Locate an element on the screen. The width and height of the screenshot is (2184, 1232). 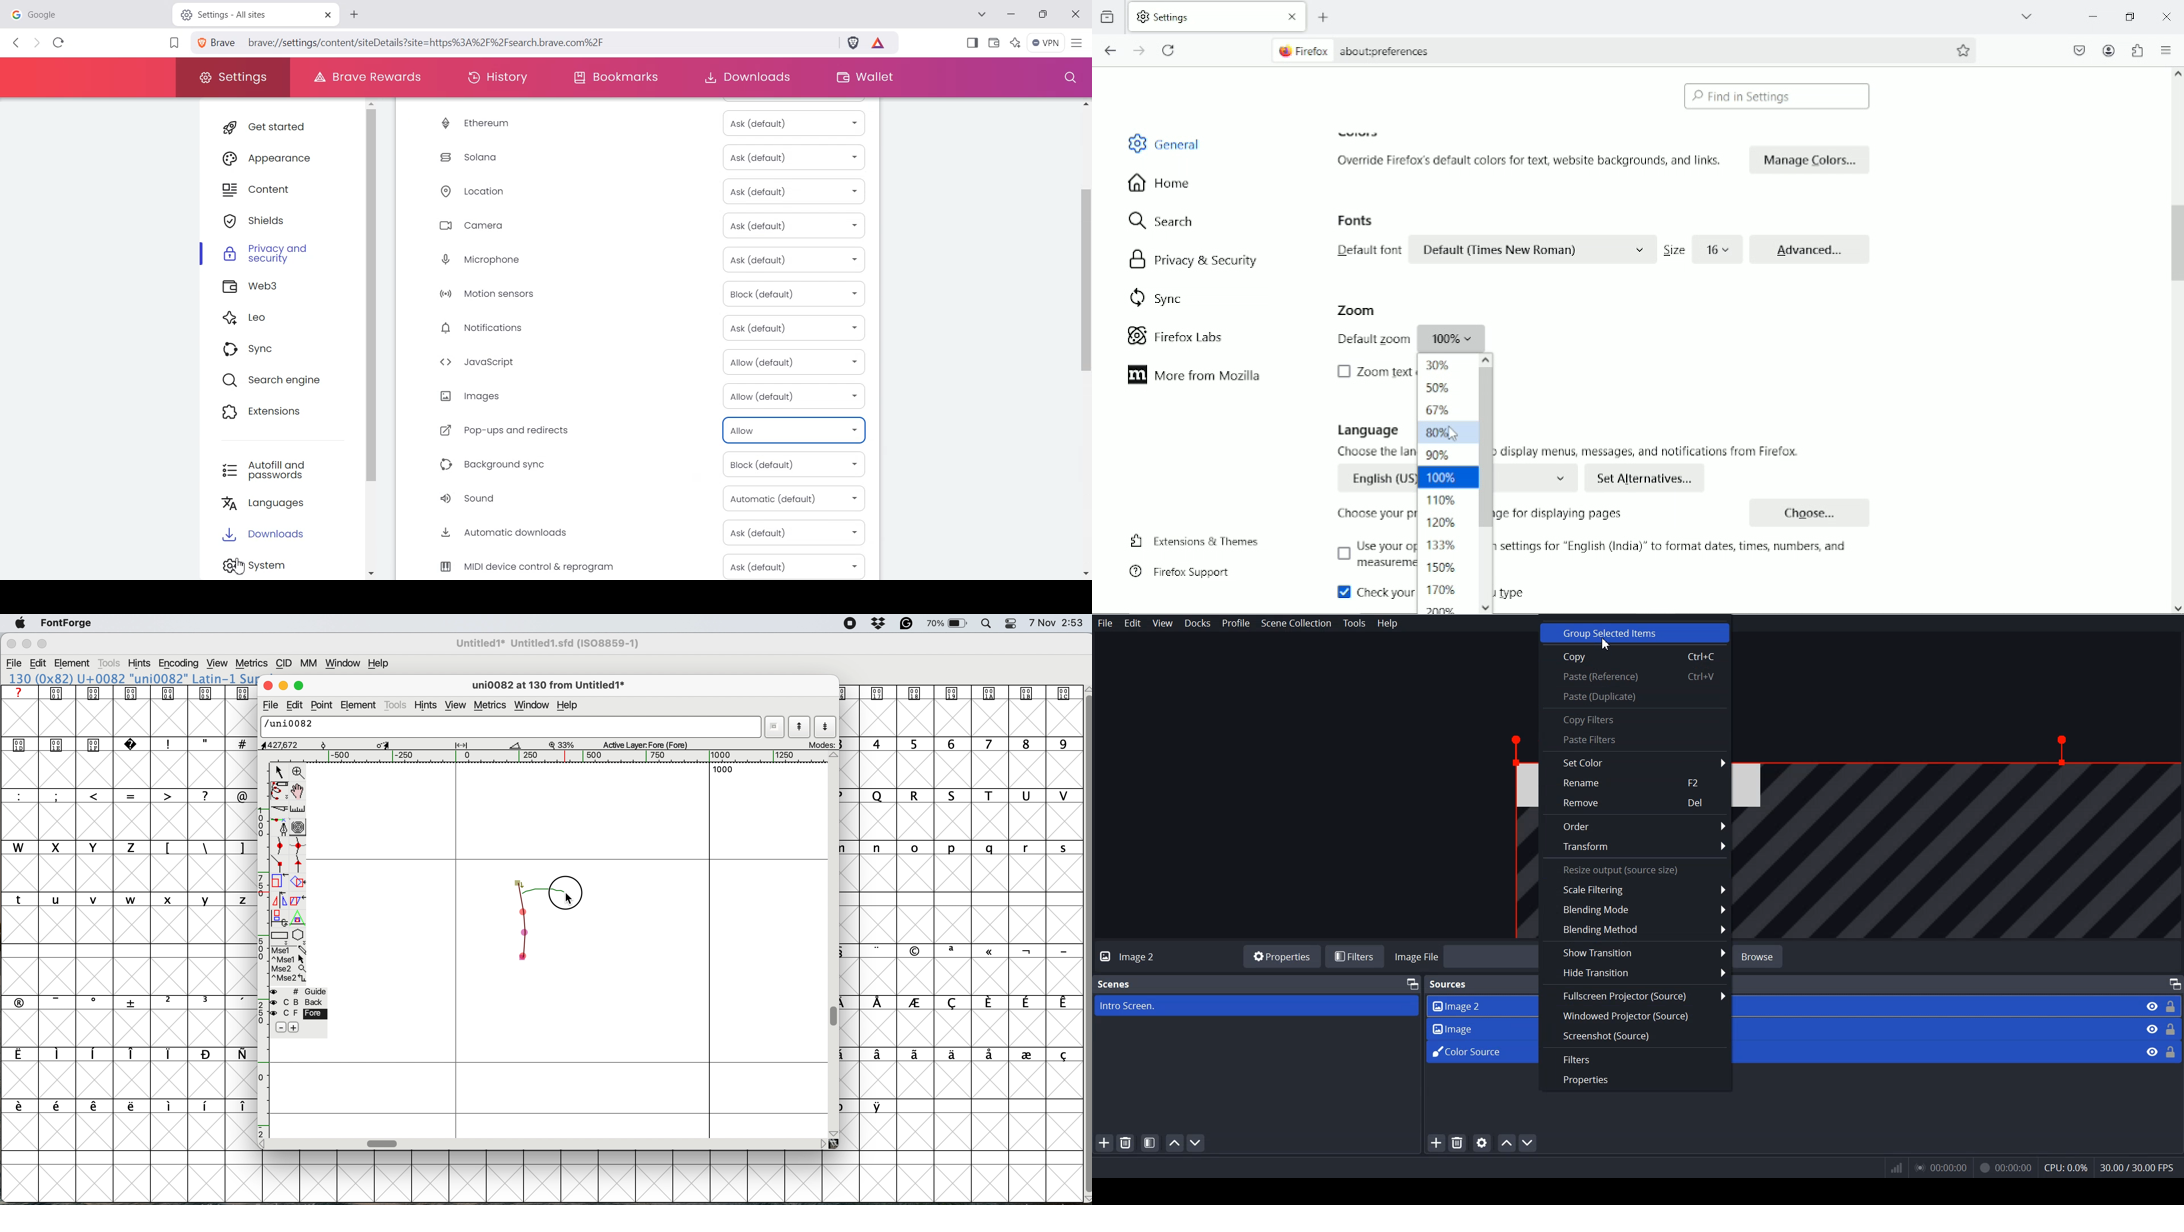
Remove Selected Source is located at coordinates (1457, 1144).